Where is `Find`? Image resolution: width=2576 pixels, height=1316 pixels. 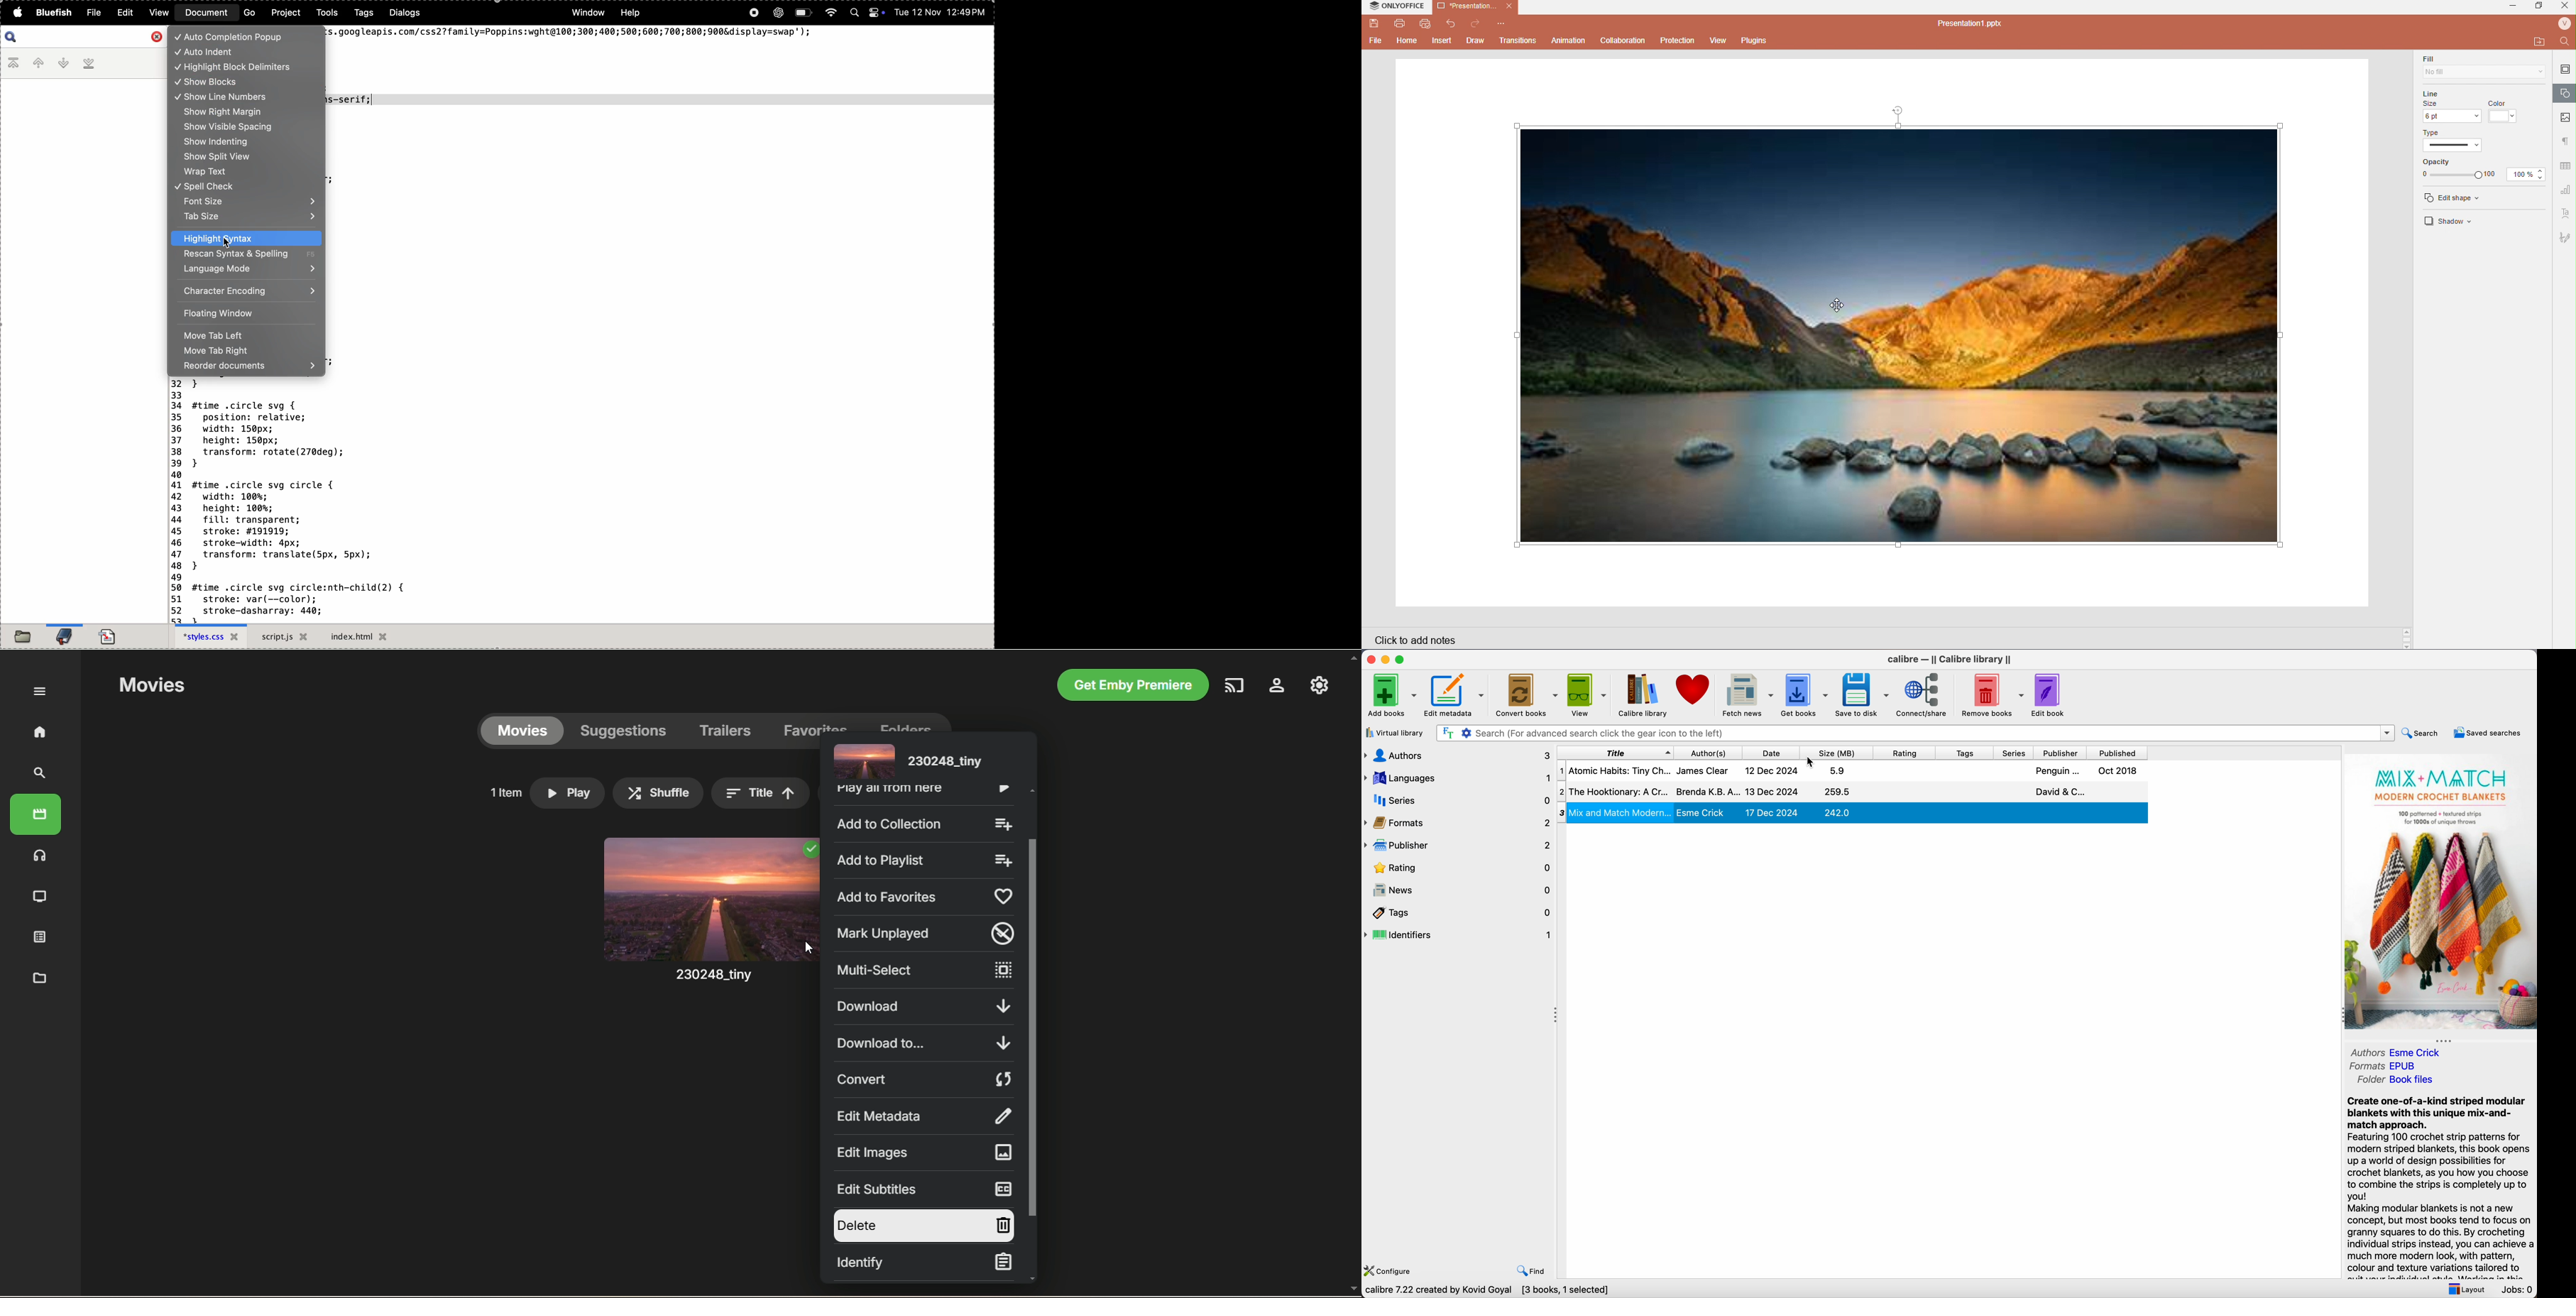 Find is located at coordinates (2565, 41).